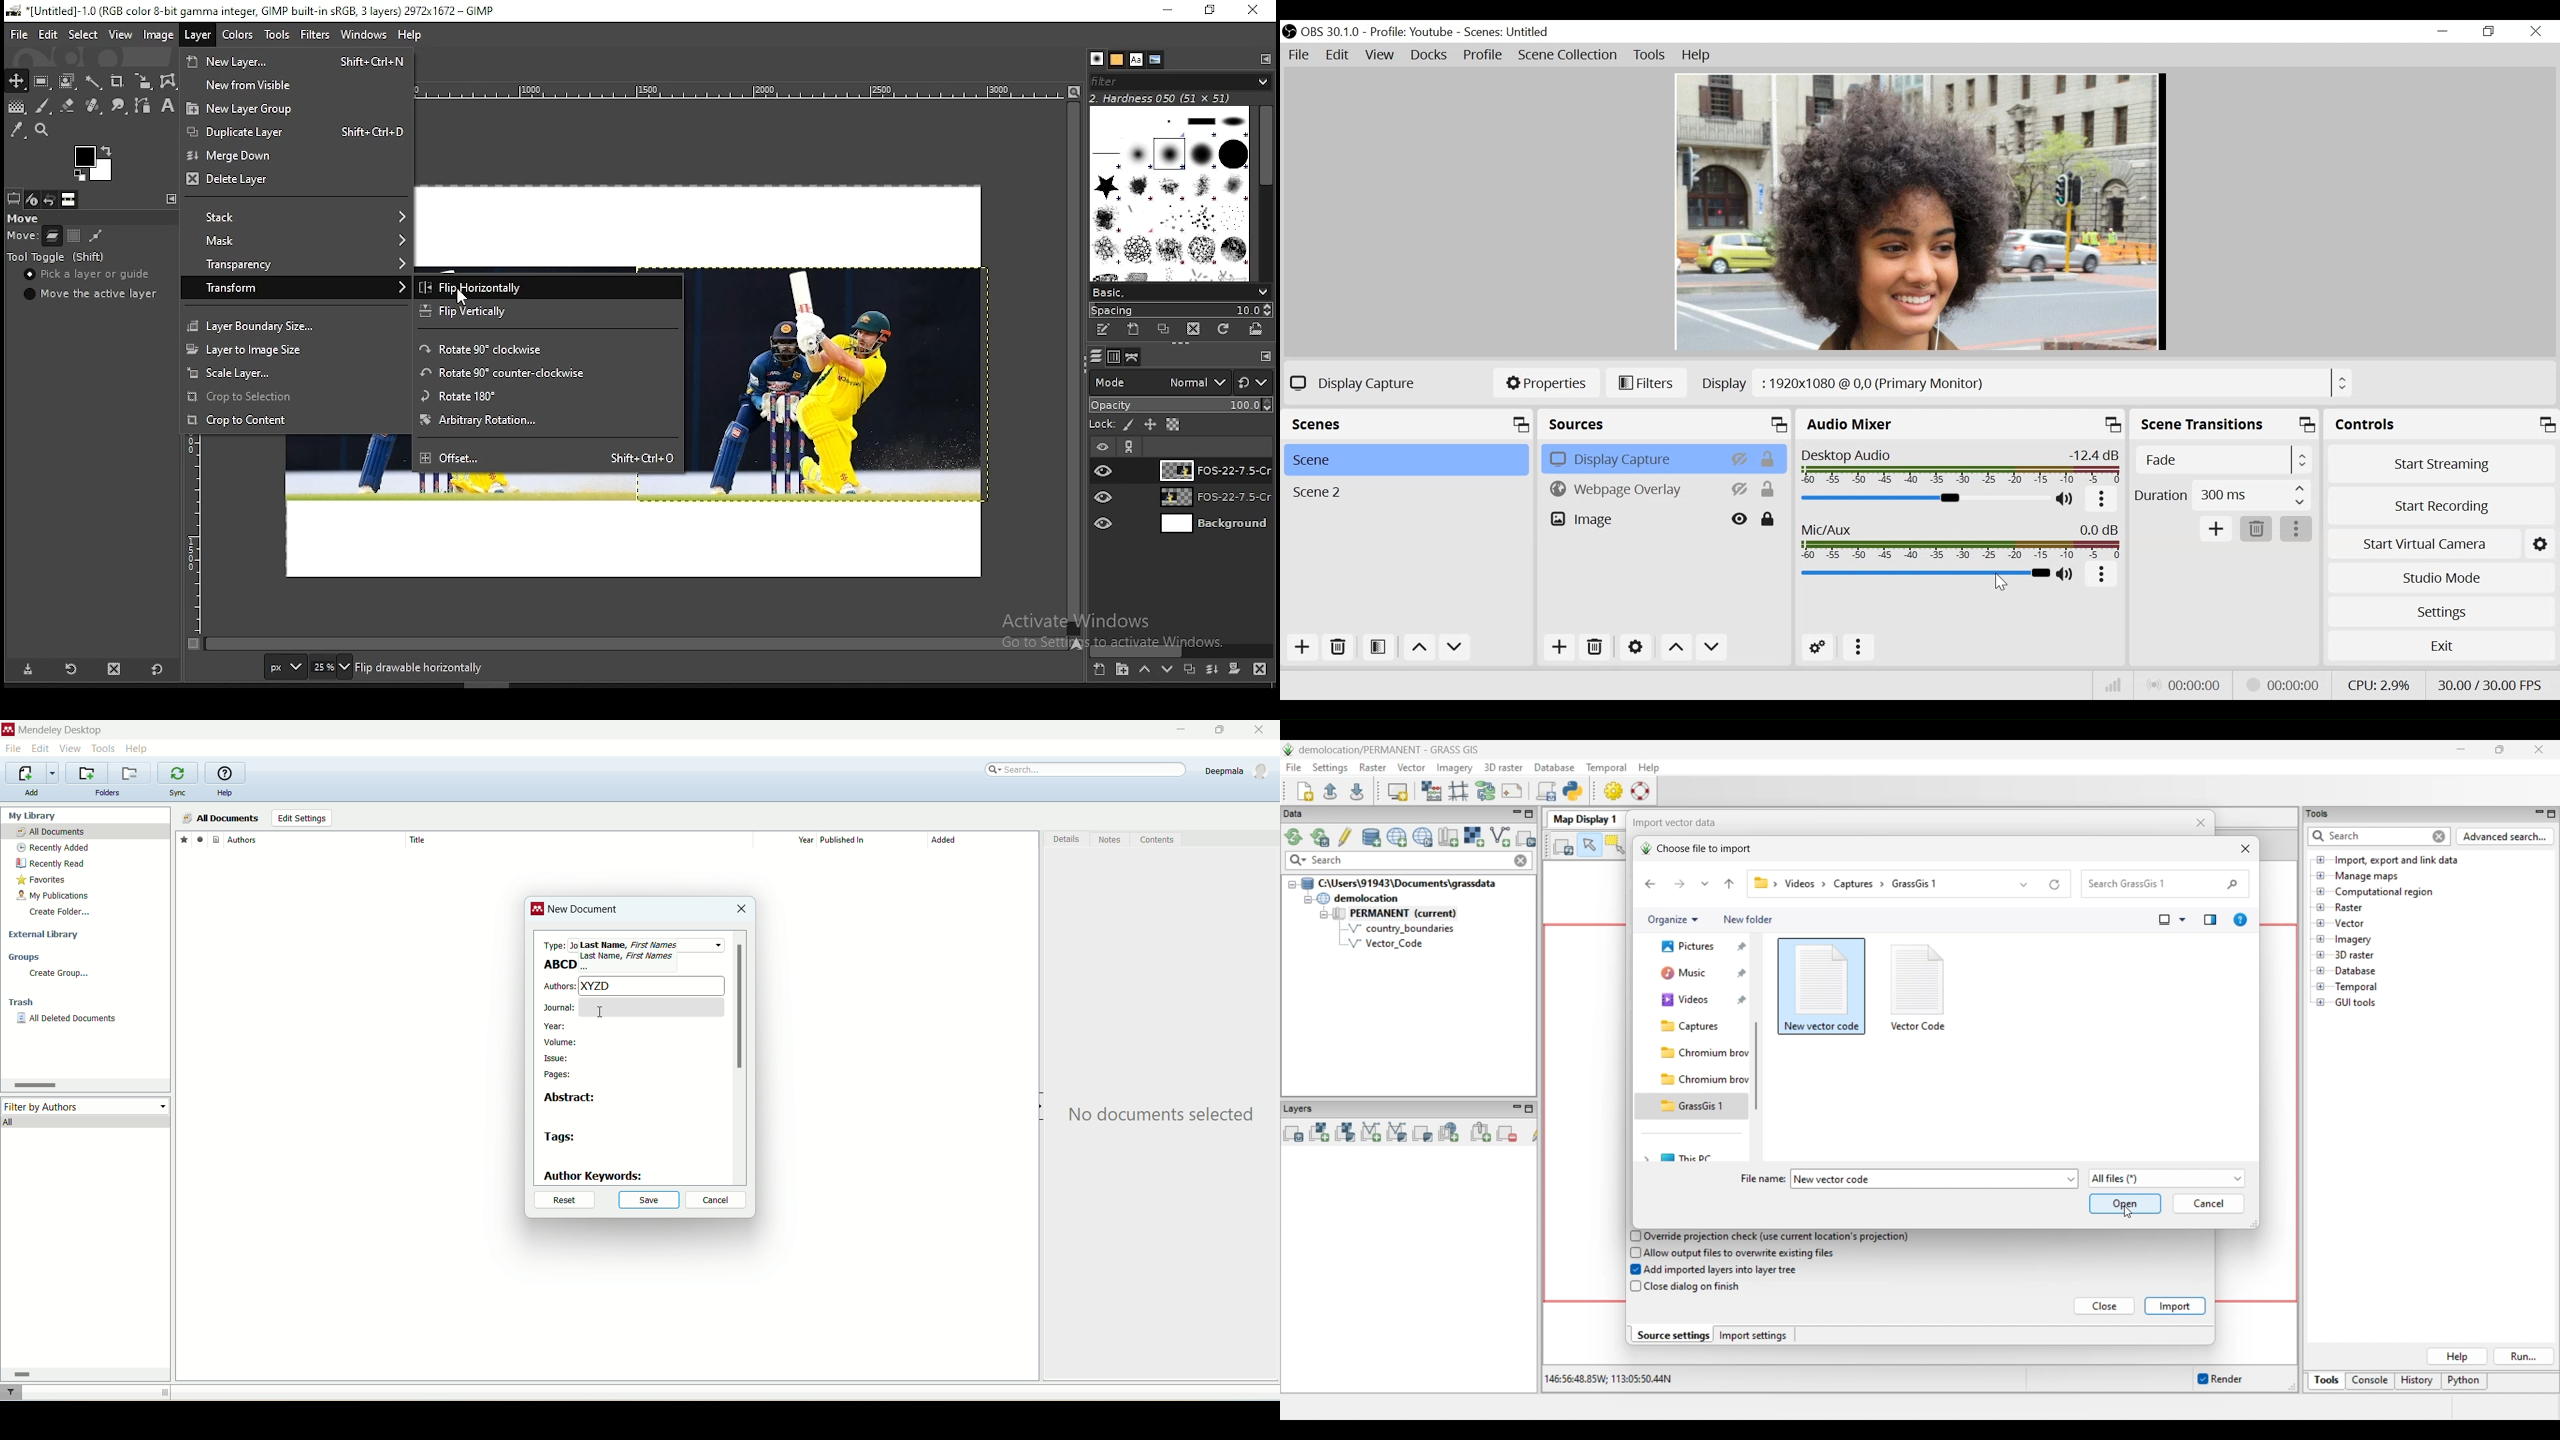  What do you see at coordinates (561, 1139) in the screenshot?
I see `tags` at bounding box center [561, 1139].